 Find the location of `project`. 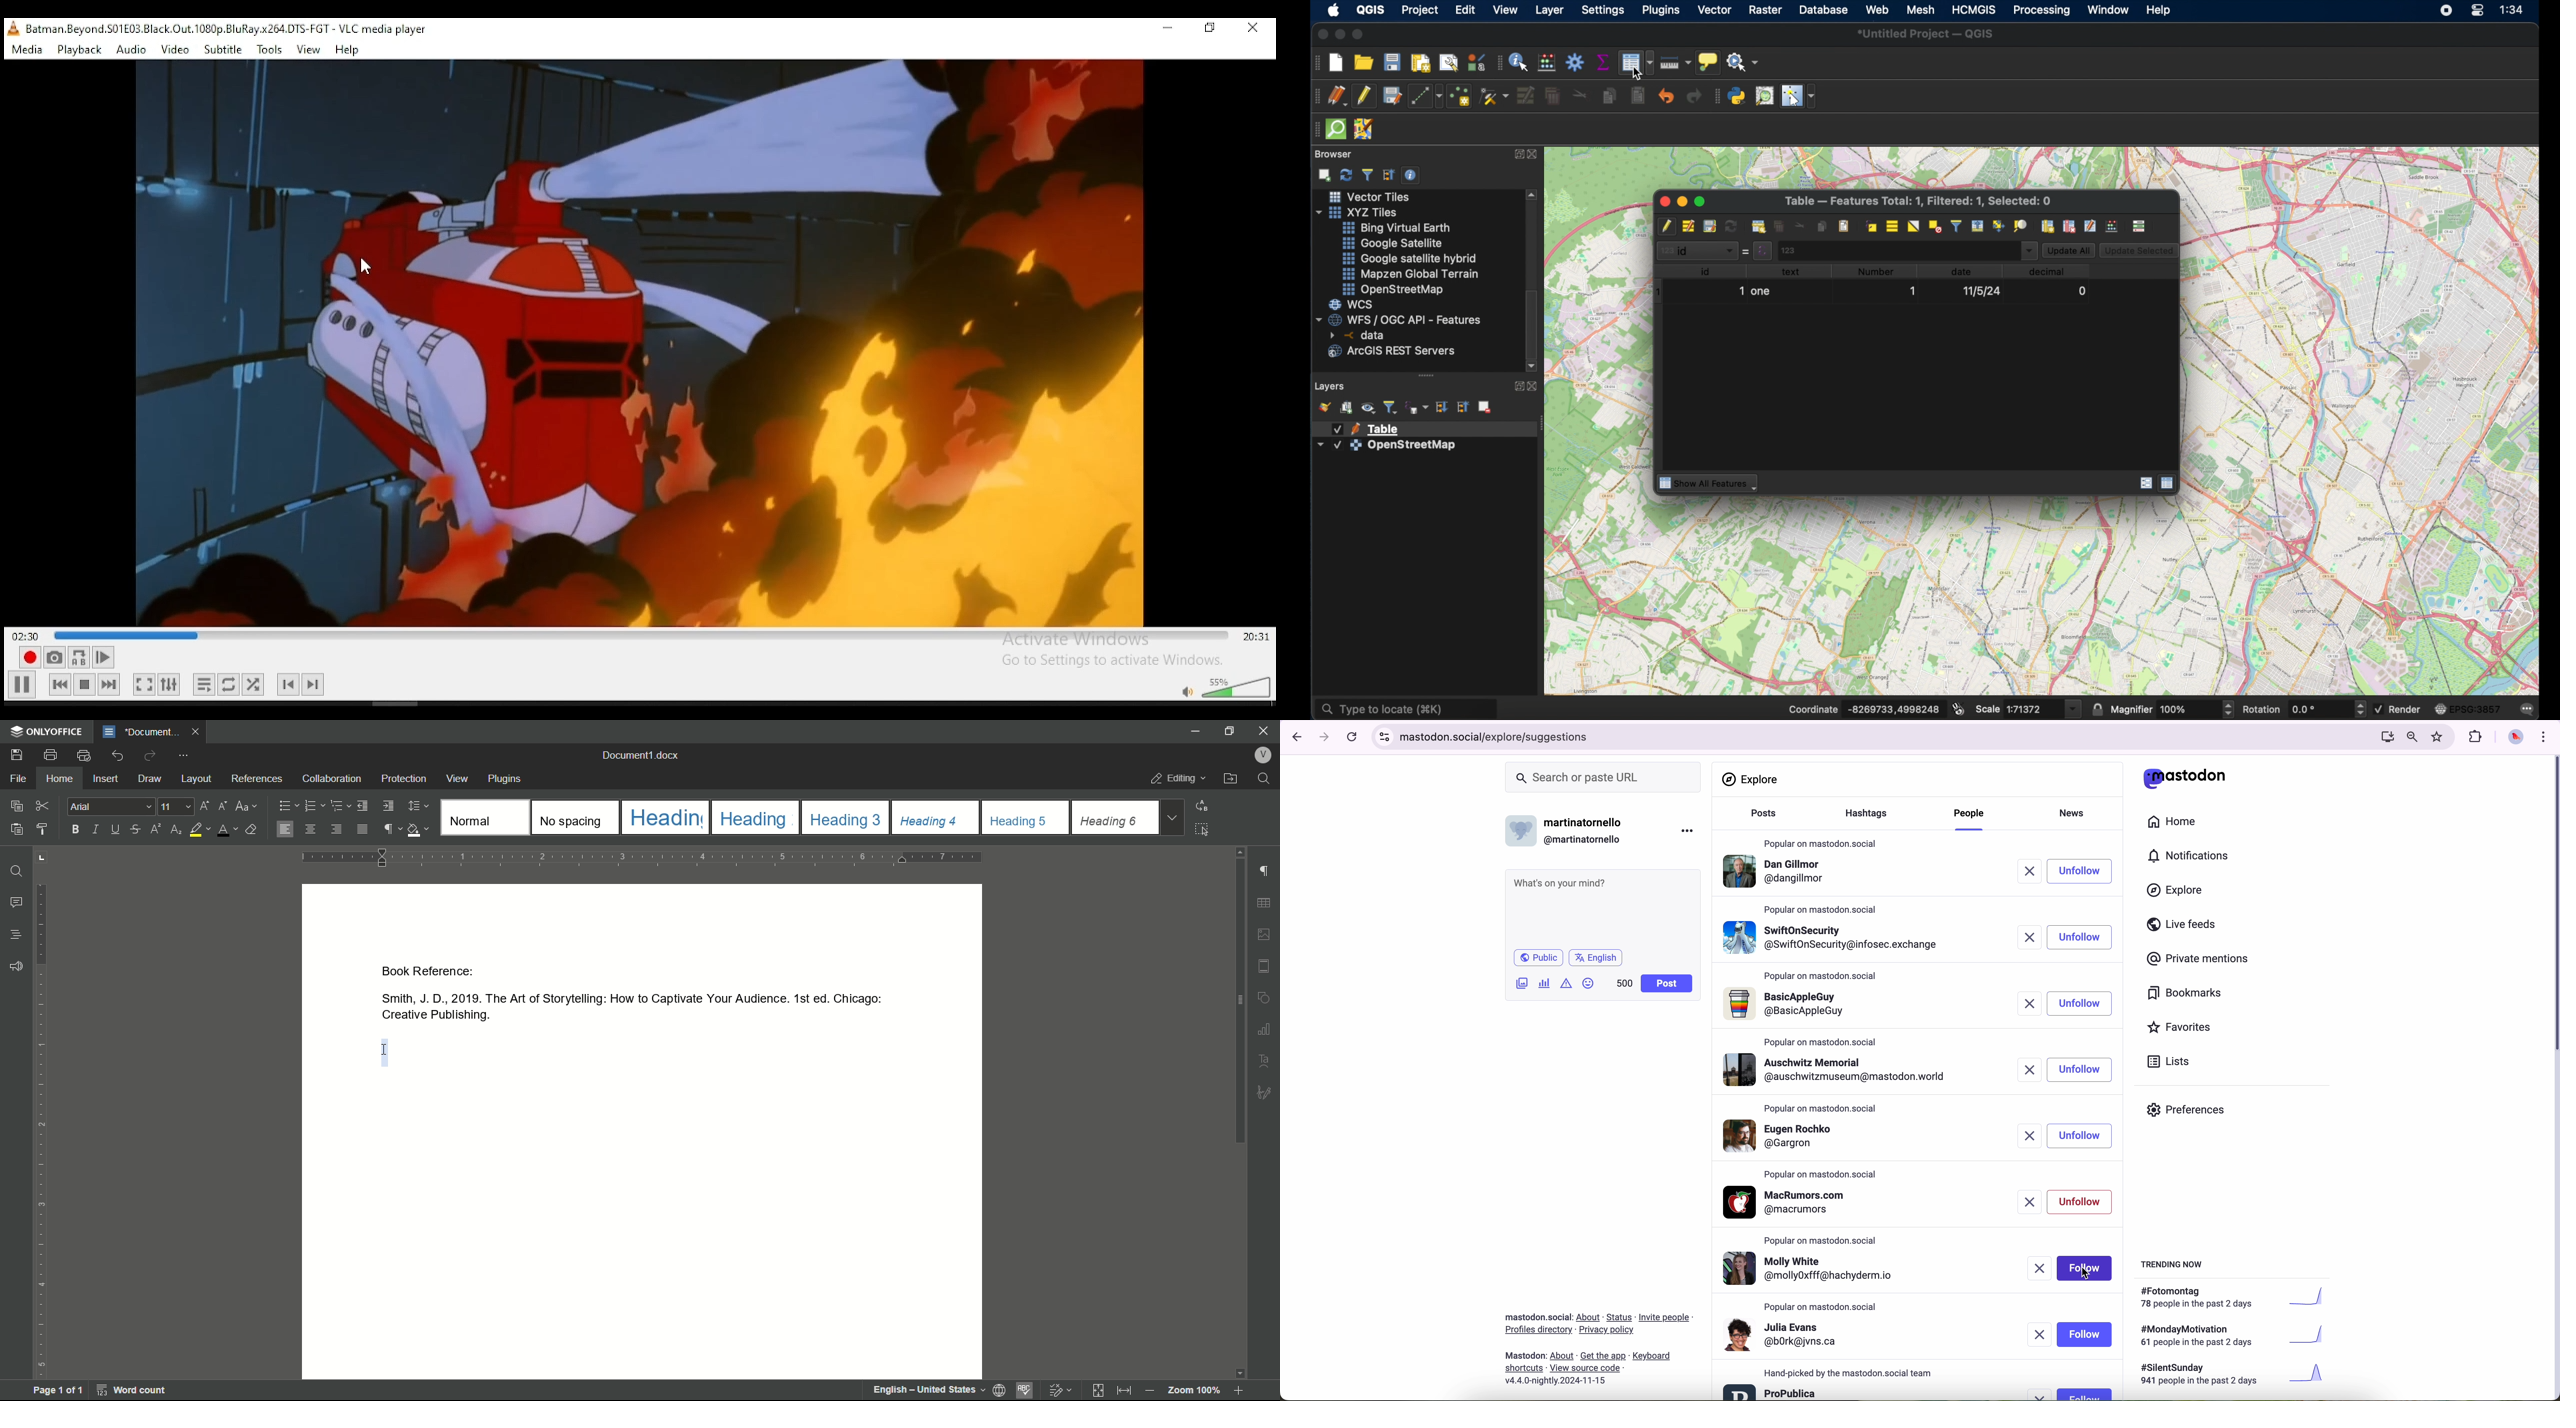

project is located at coordinates (1419, 11).